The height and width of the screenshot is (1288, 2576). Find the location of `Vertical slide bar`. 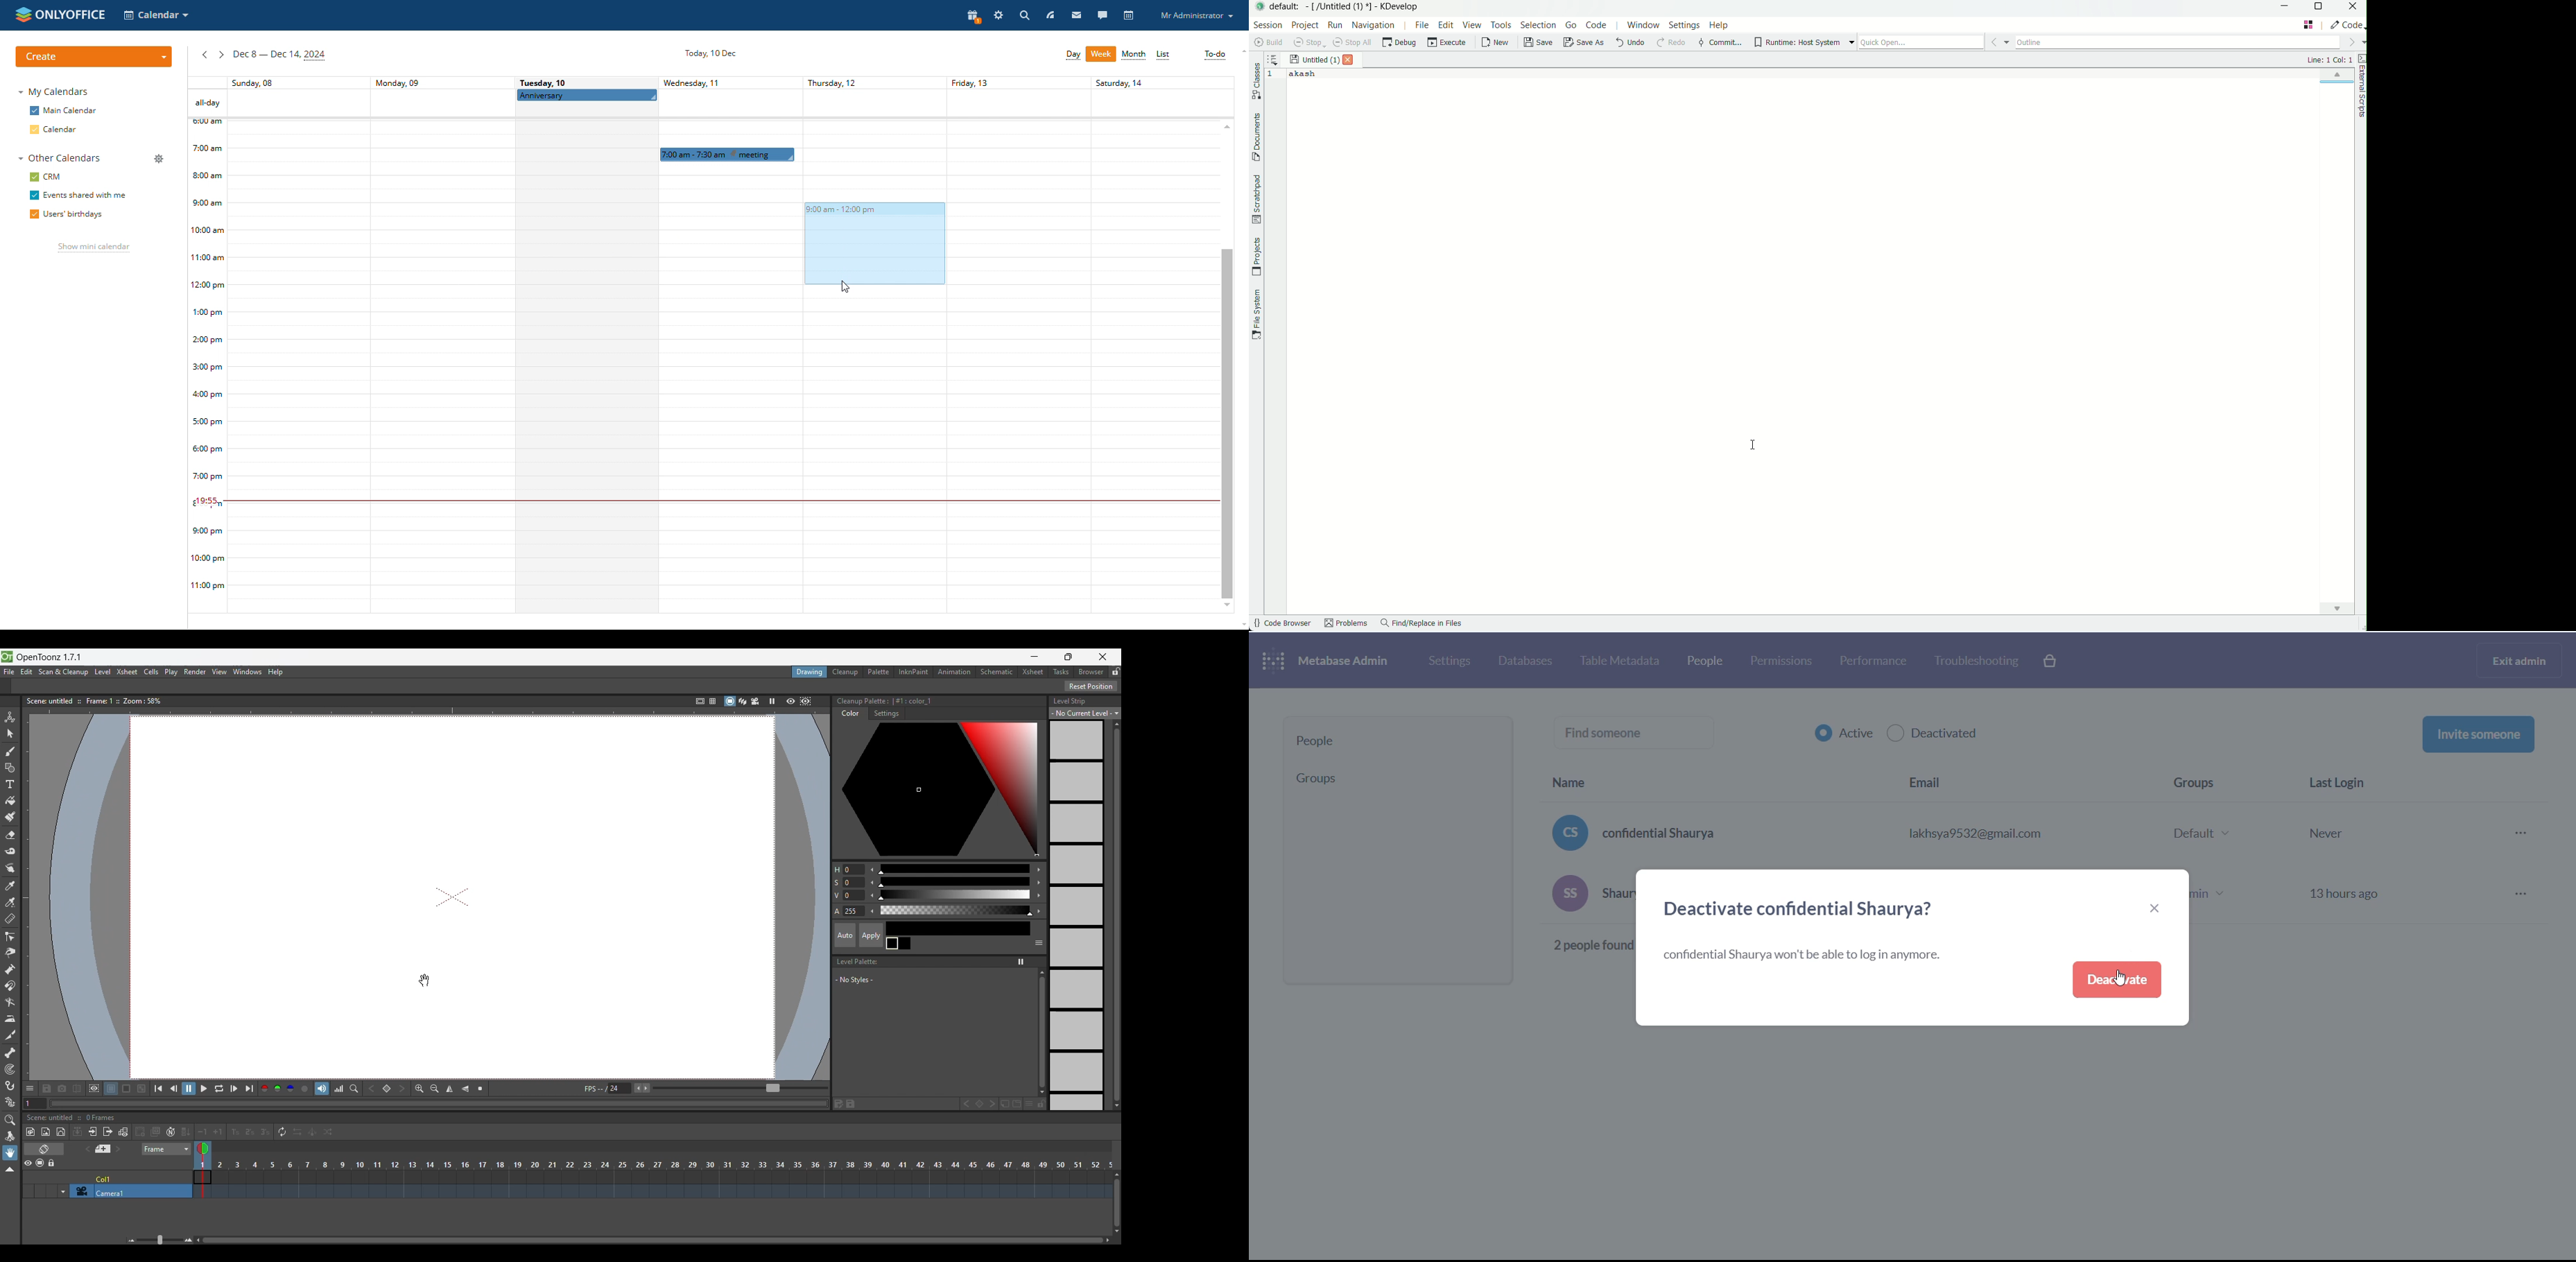

Vertical slide bar is located at coordinates (1117, 1203).